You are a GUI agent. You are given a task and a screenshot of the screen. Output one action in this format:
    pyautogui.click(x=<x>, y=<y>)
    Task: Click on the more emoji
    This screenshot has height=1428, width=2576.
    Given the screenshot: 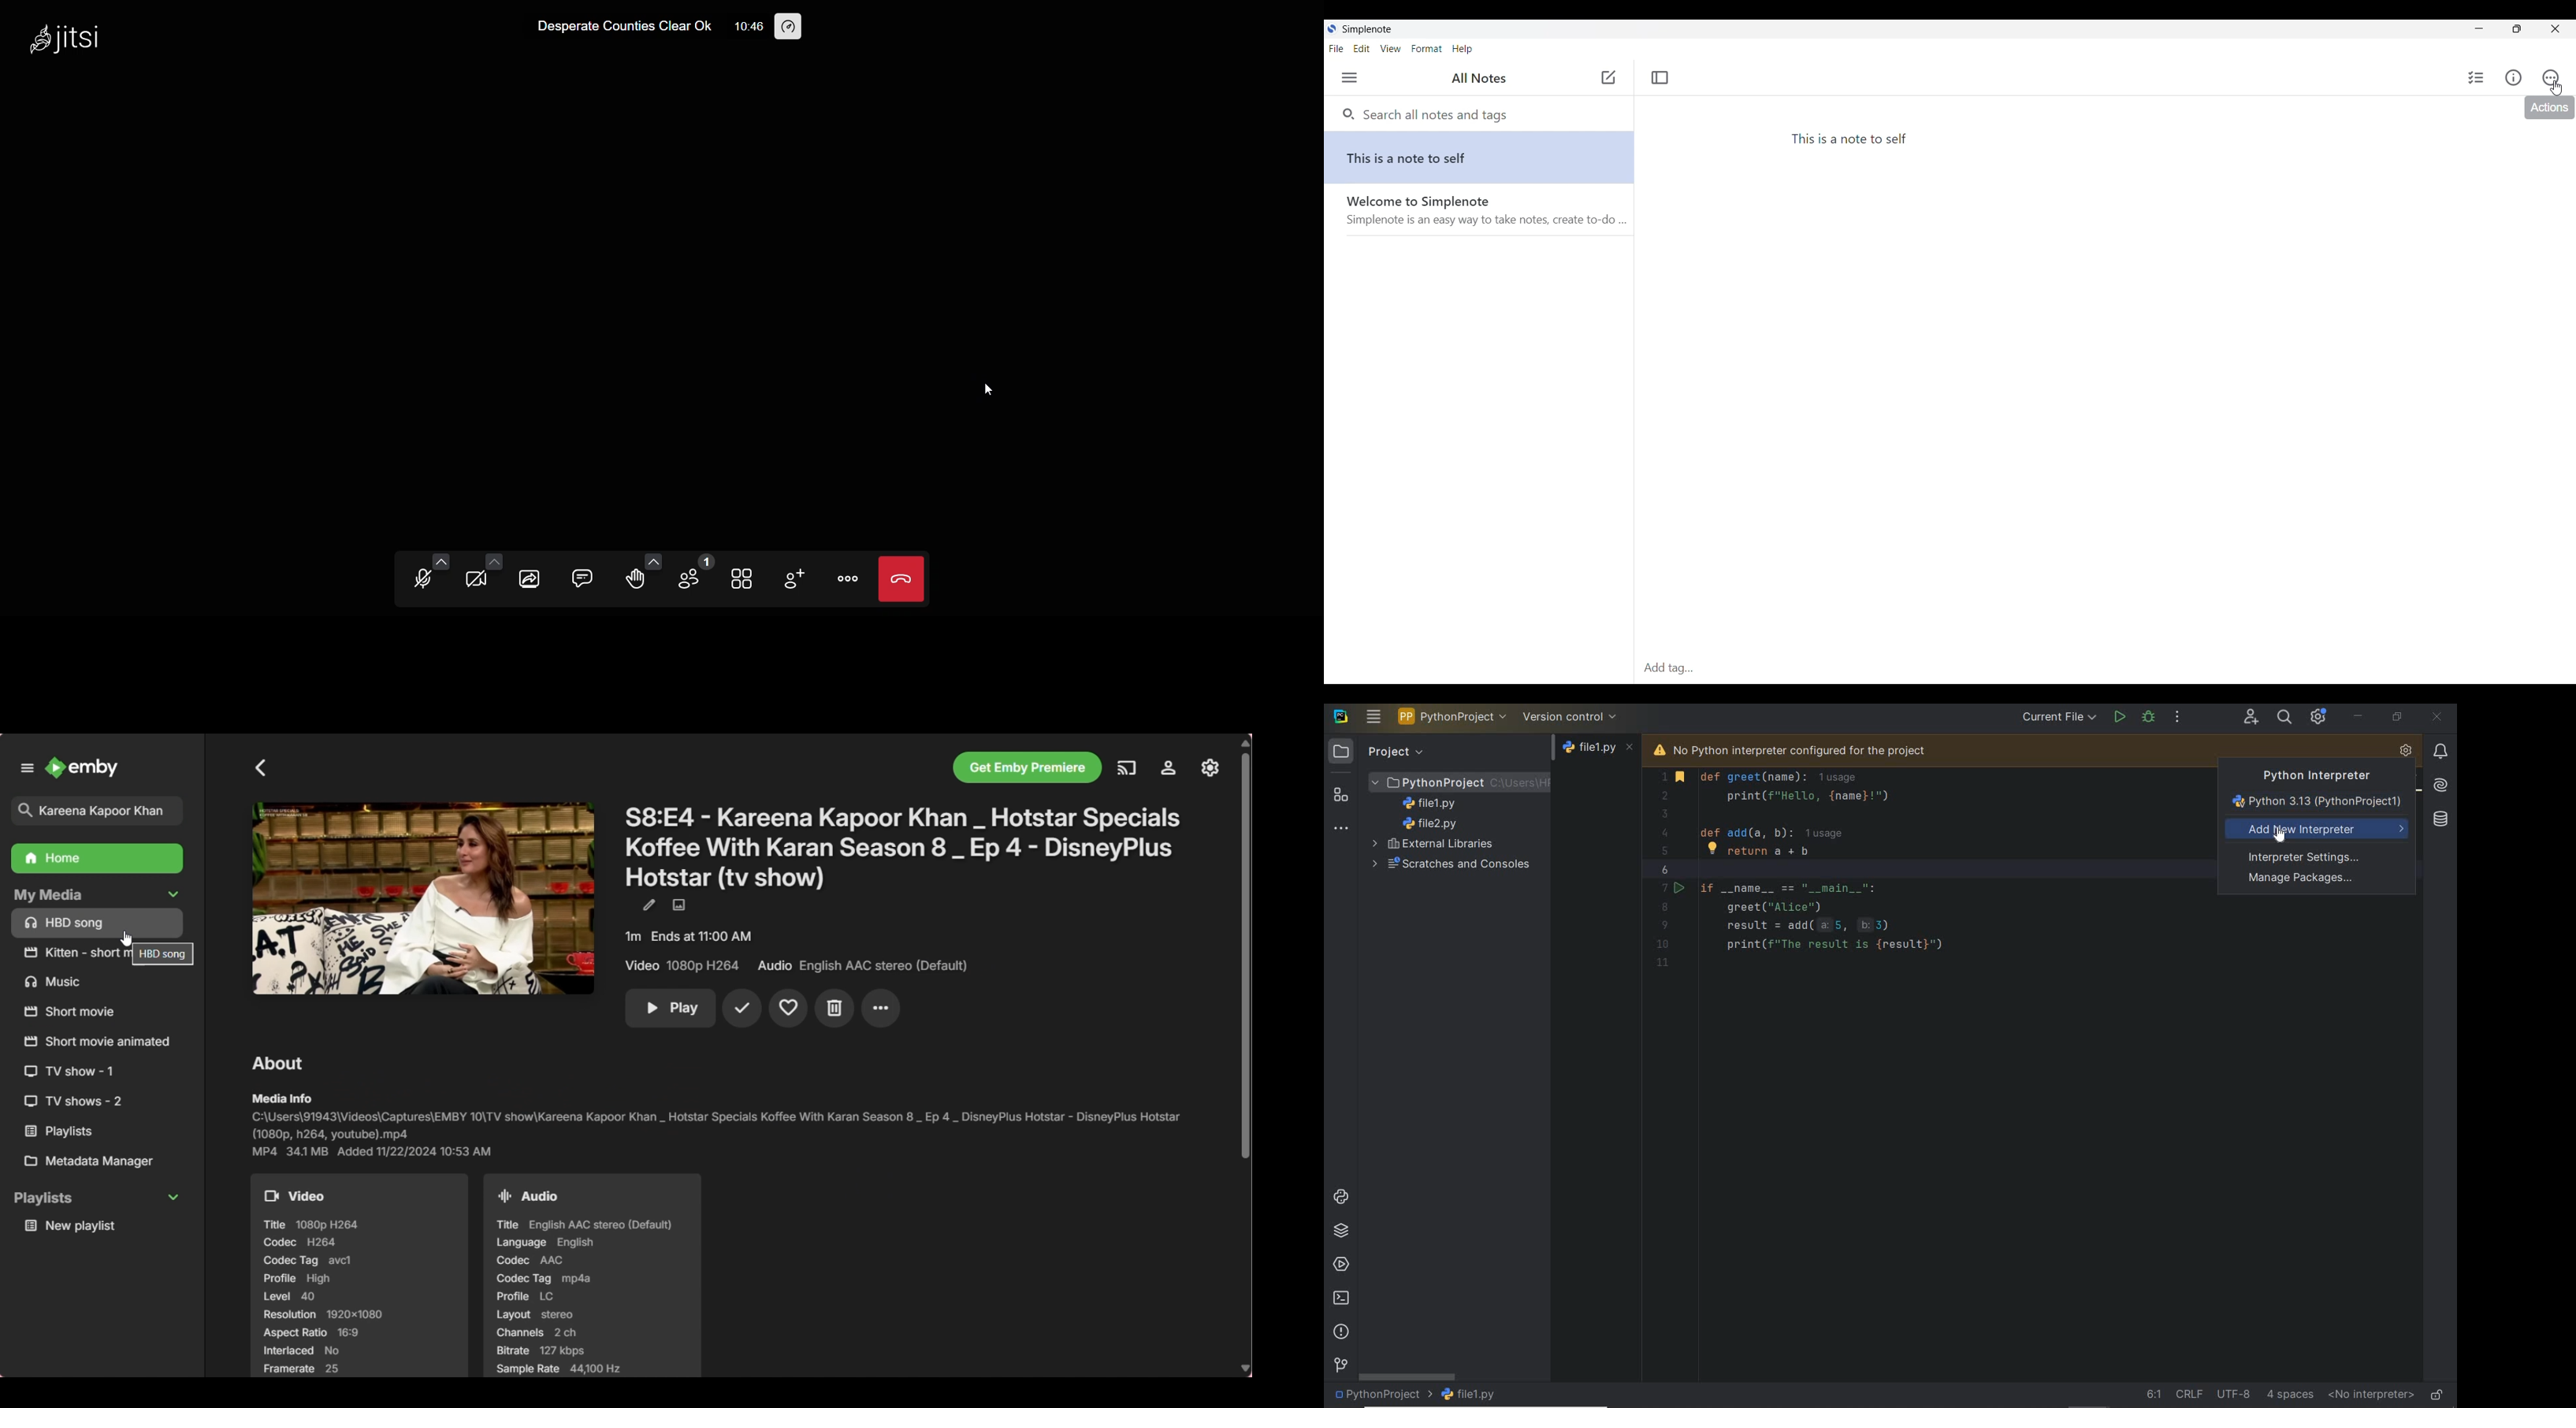 What is the action you would take?
    pyautogui.click(x=654, y=561)
    